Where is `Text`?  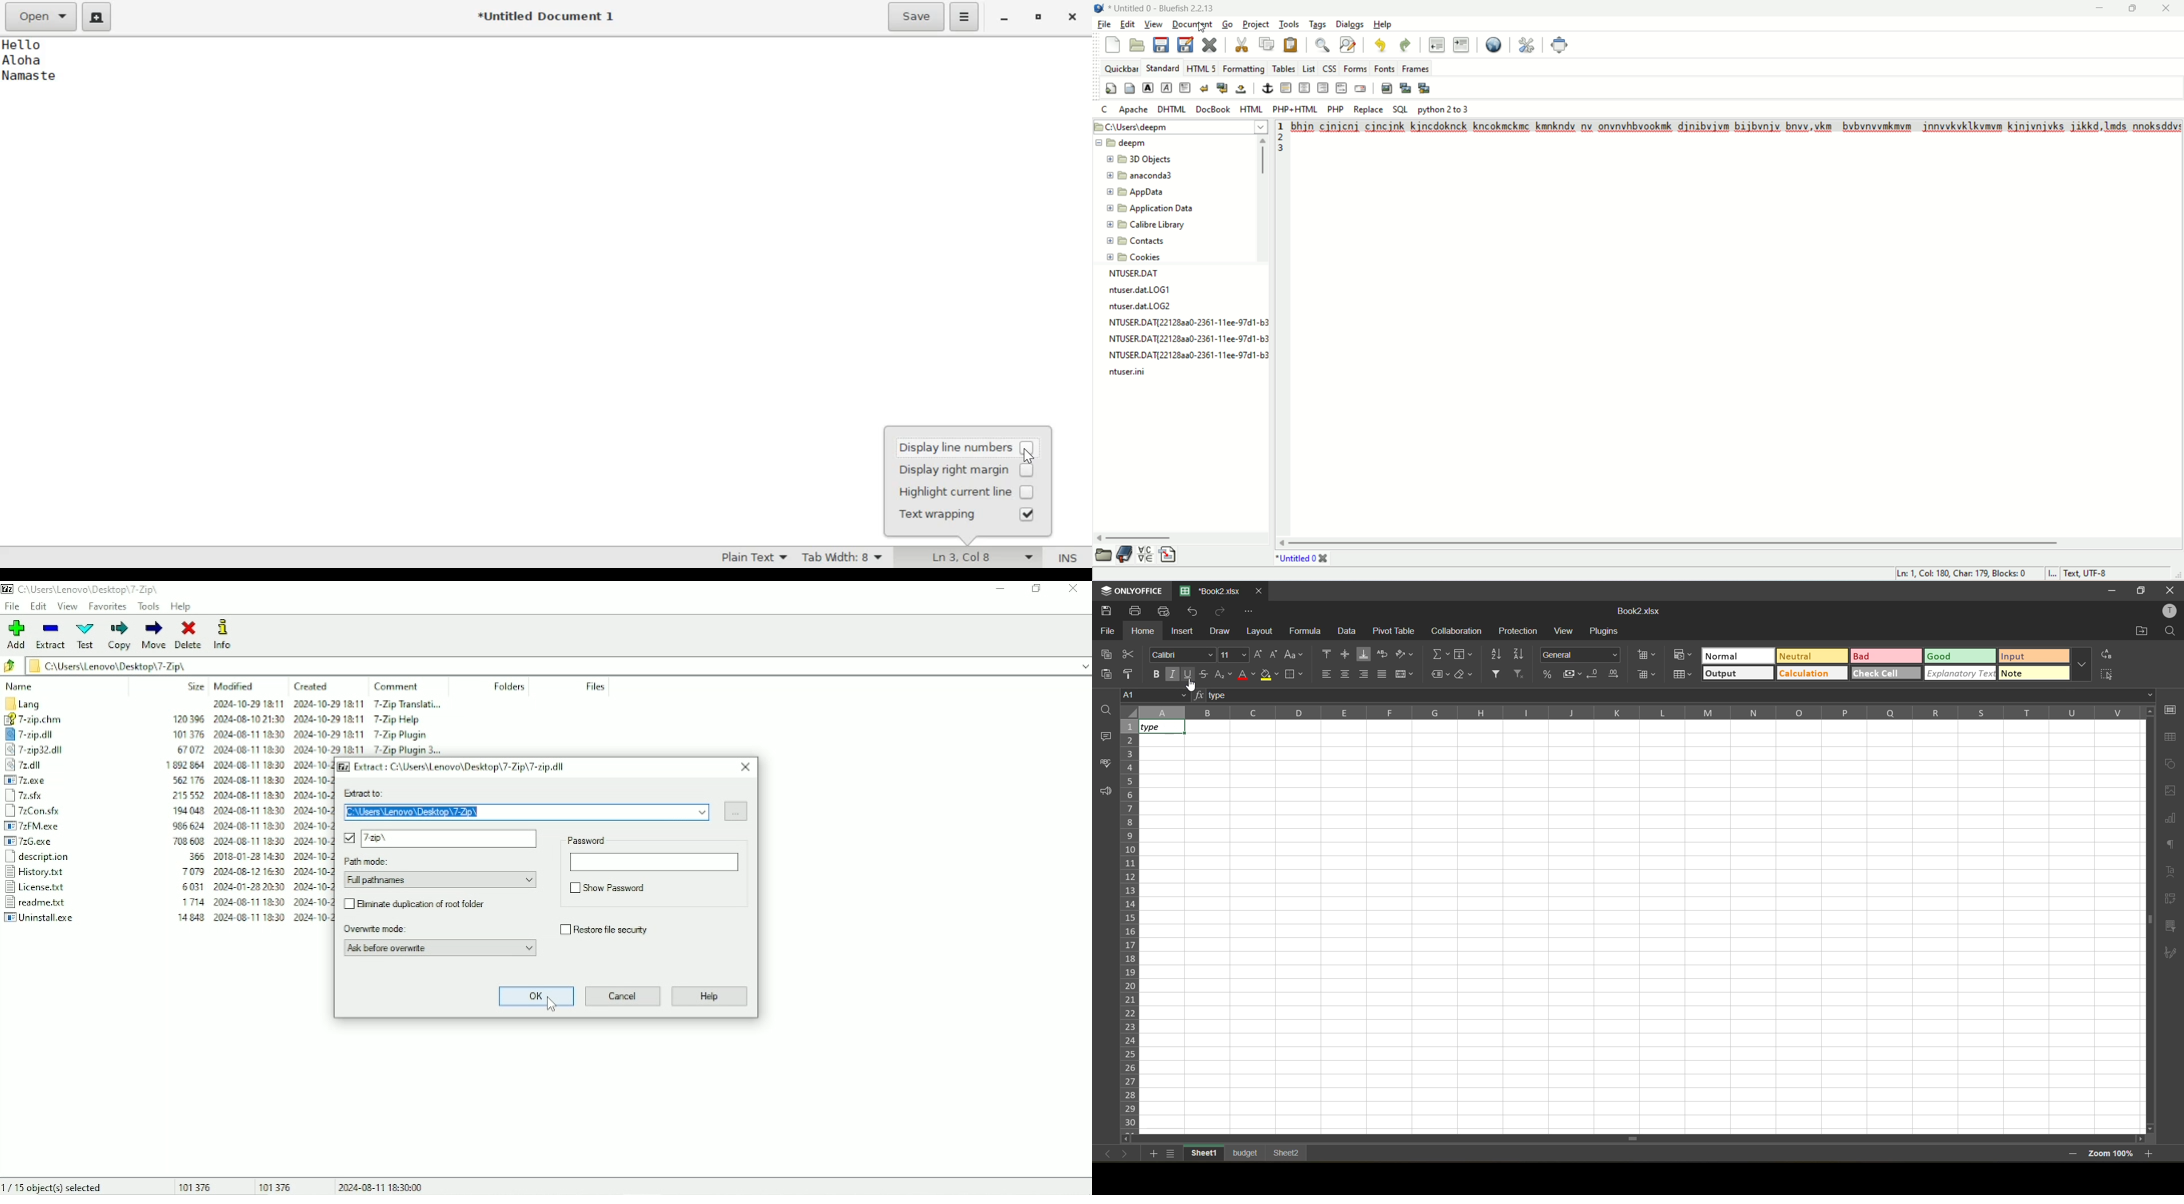
Text is located at coordinates (1736, 129).